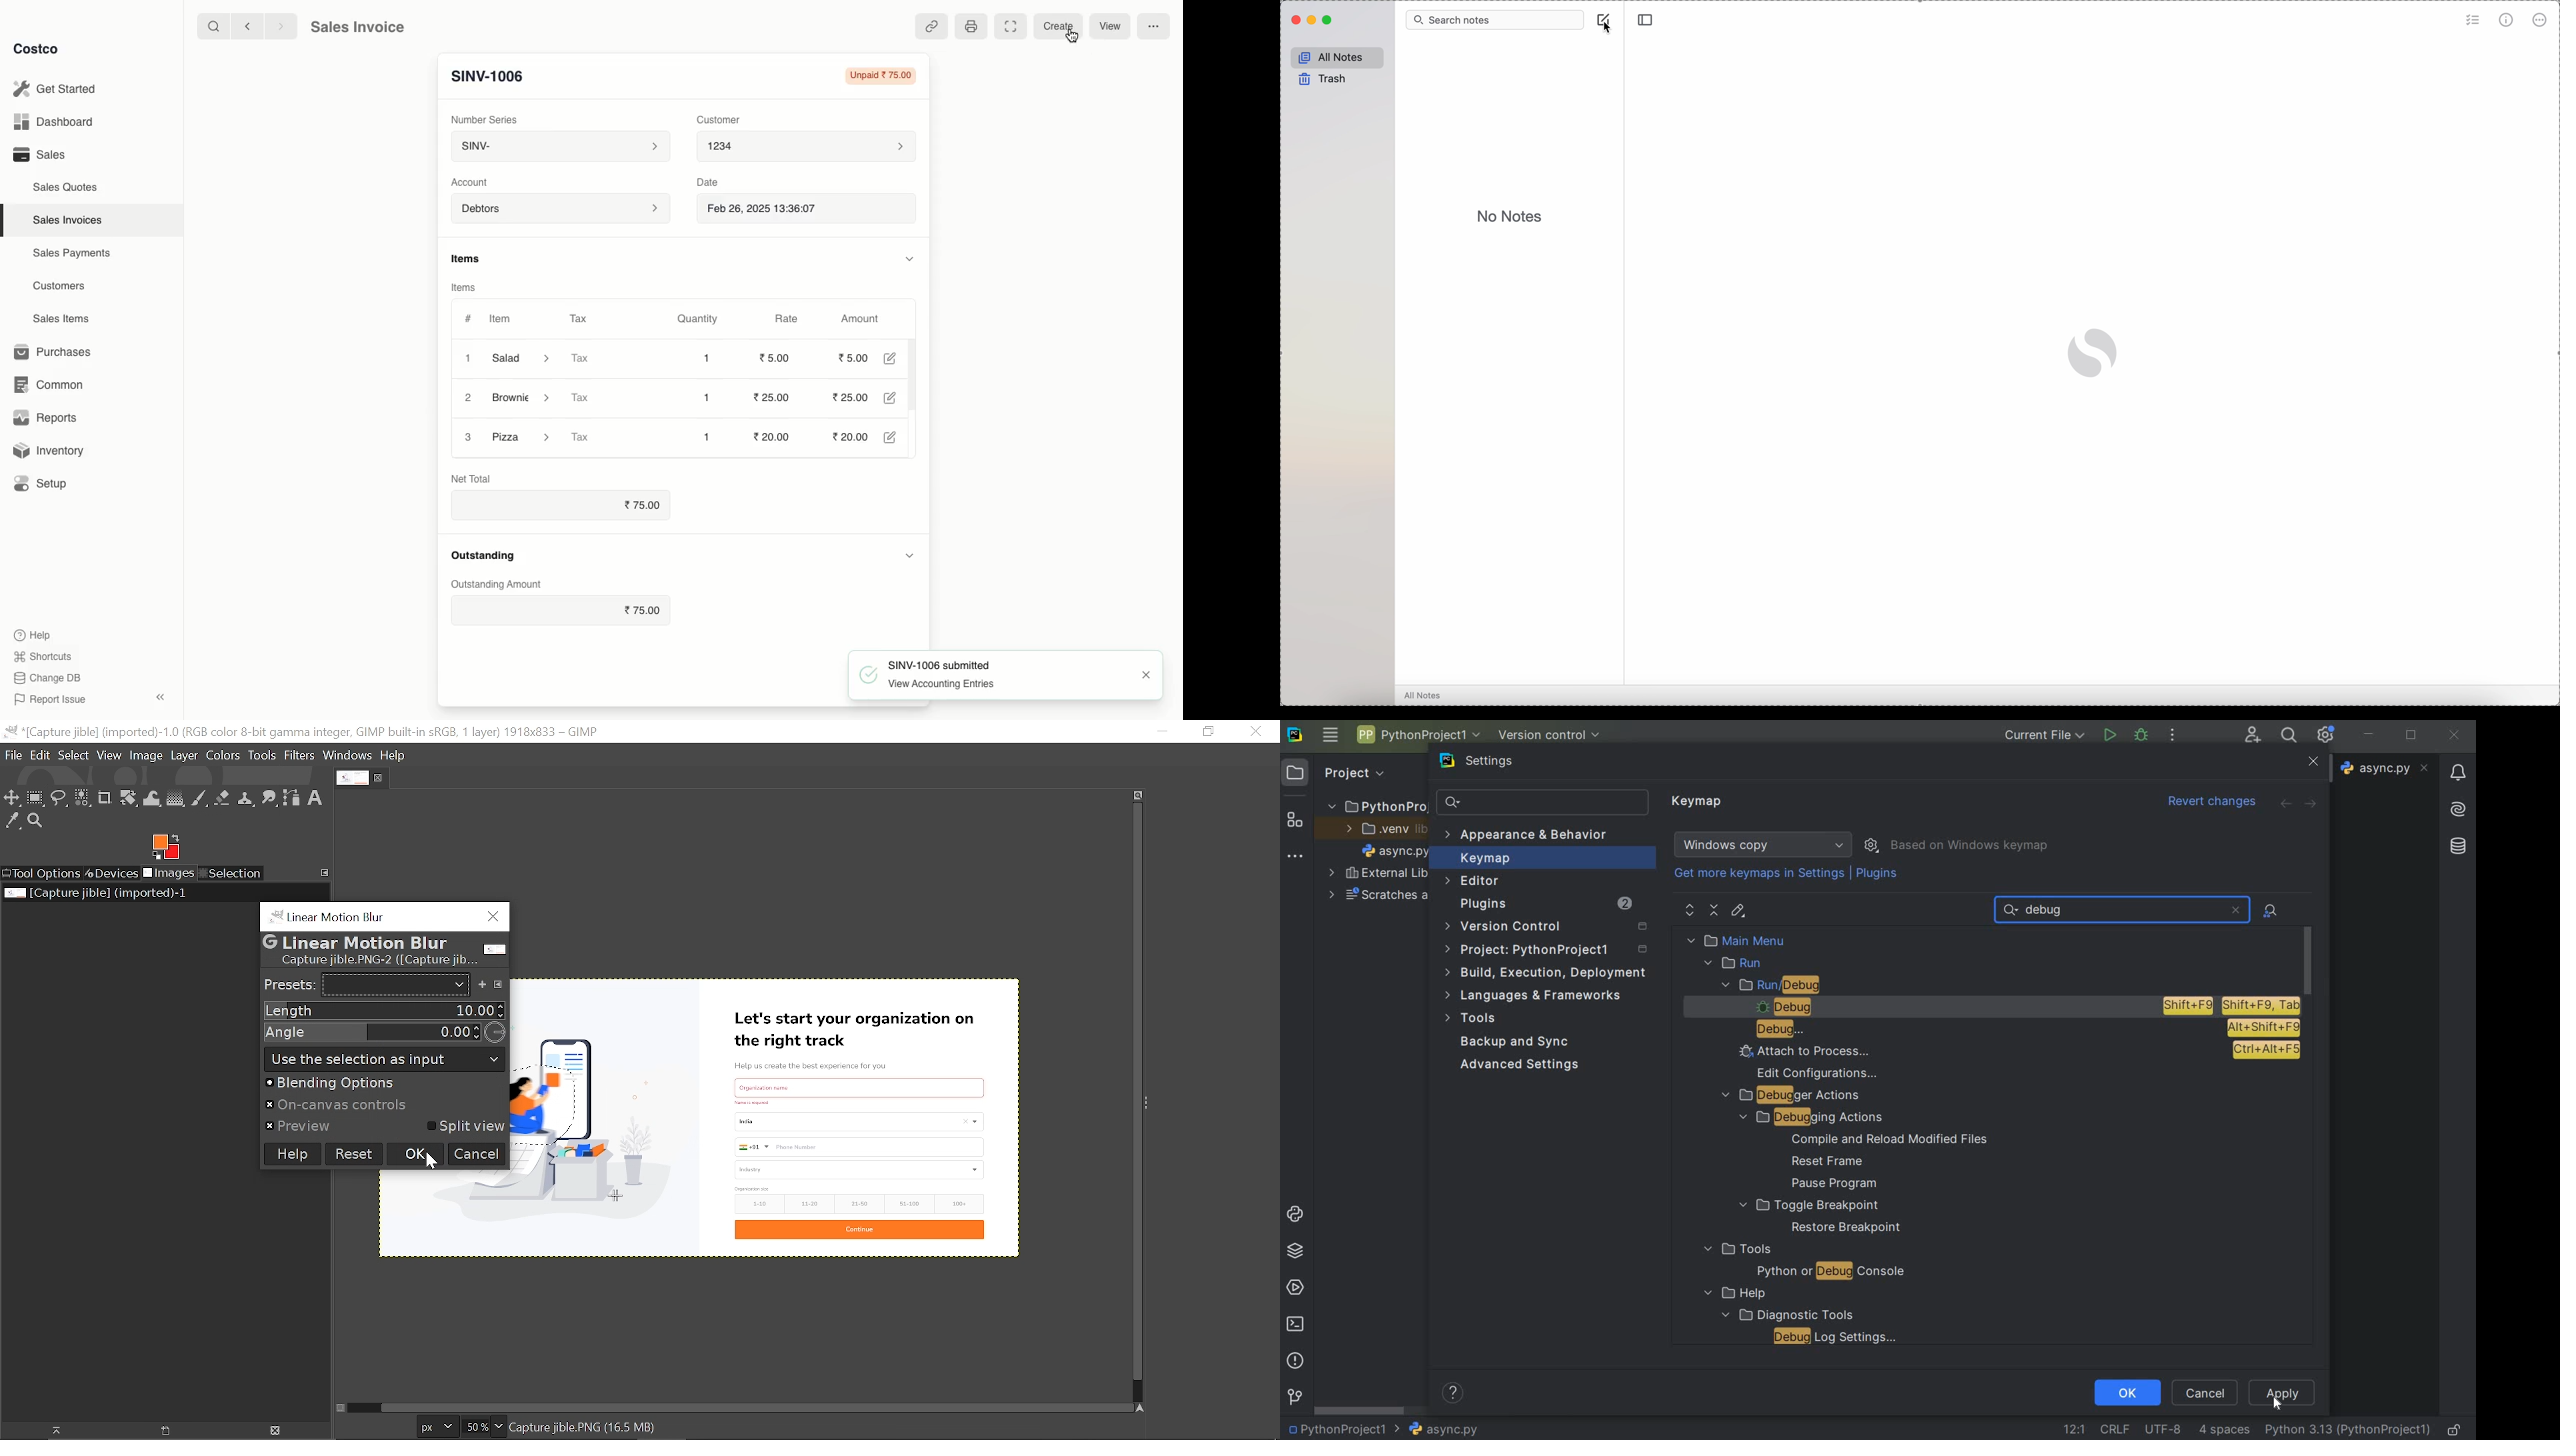 Image resolution: width=2576 pixels, height=1456 pixels. Describe the element at coordinates (468, 317) in the screenshot. I see `#` at that location.